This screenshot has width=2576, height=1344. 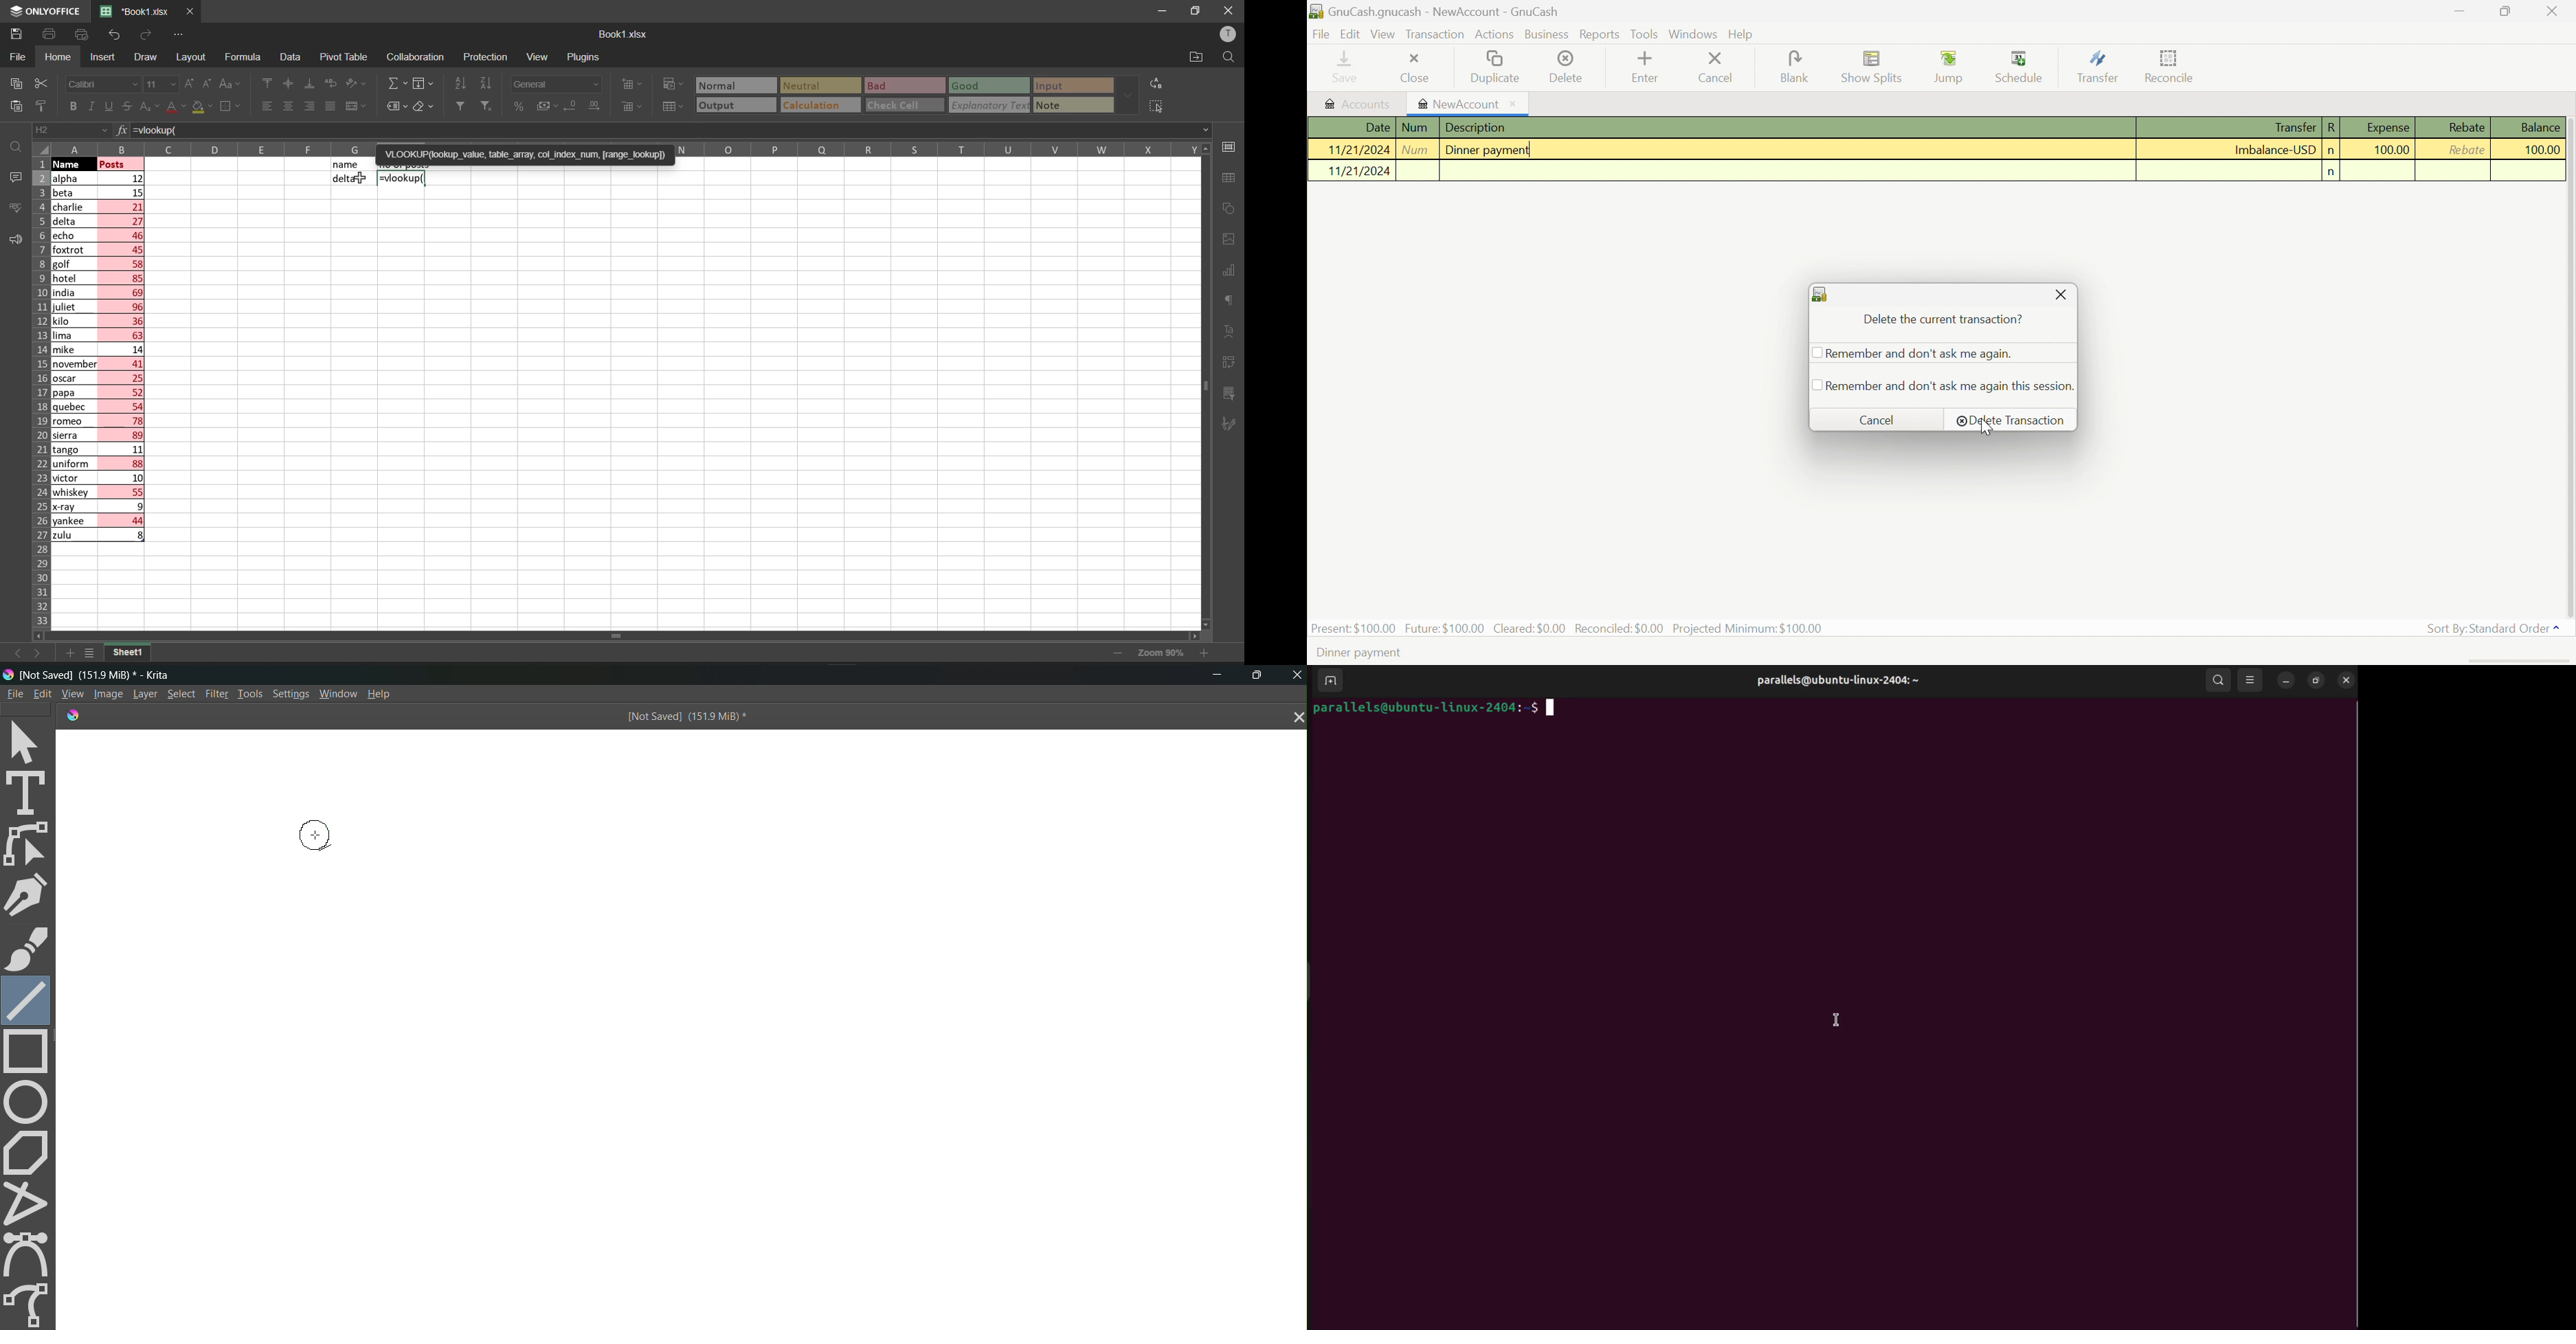 What do you see at coordinates (123, 353) in the screenshot?
I see `posts` at bounding box center [123, 353].